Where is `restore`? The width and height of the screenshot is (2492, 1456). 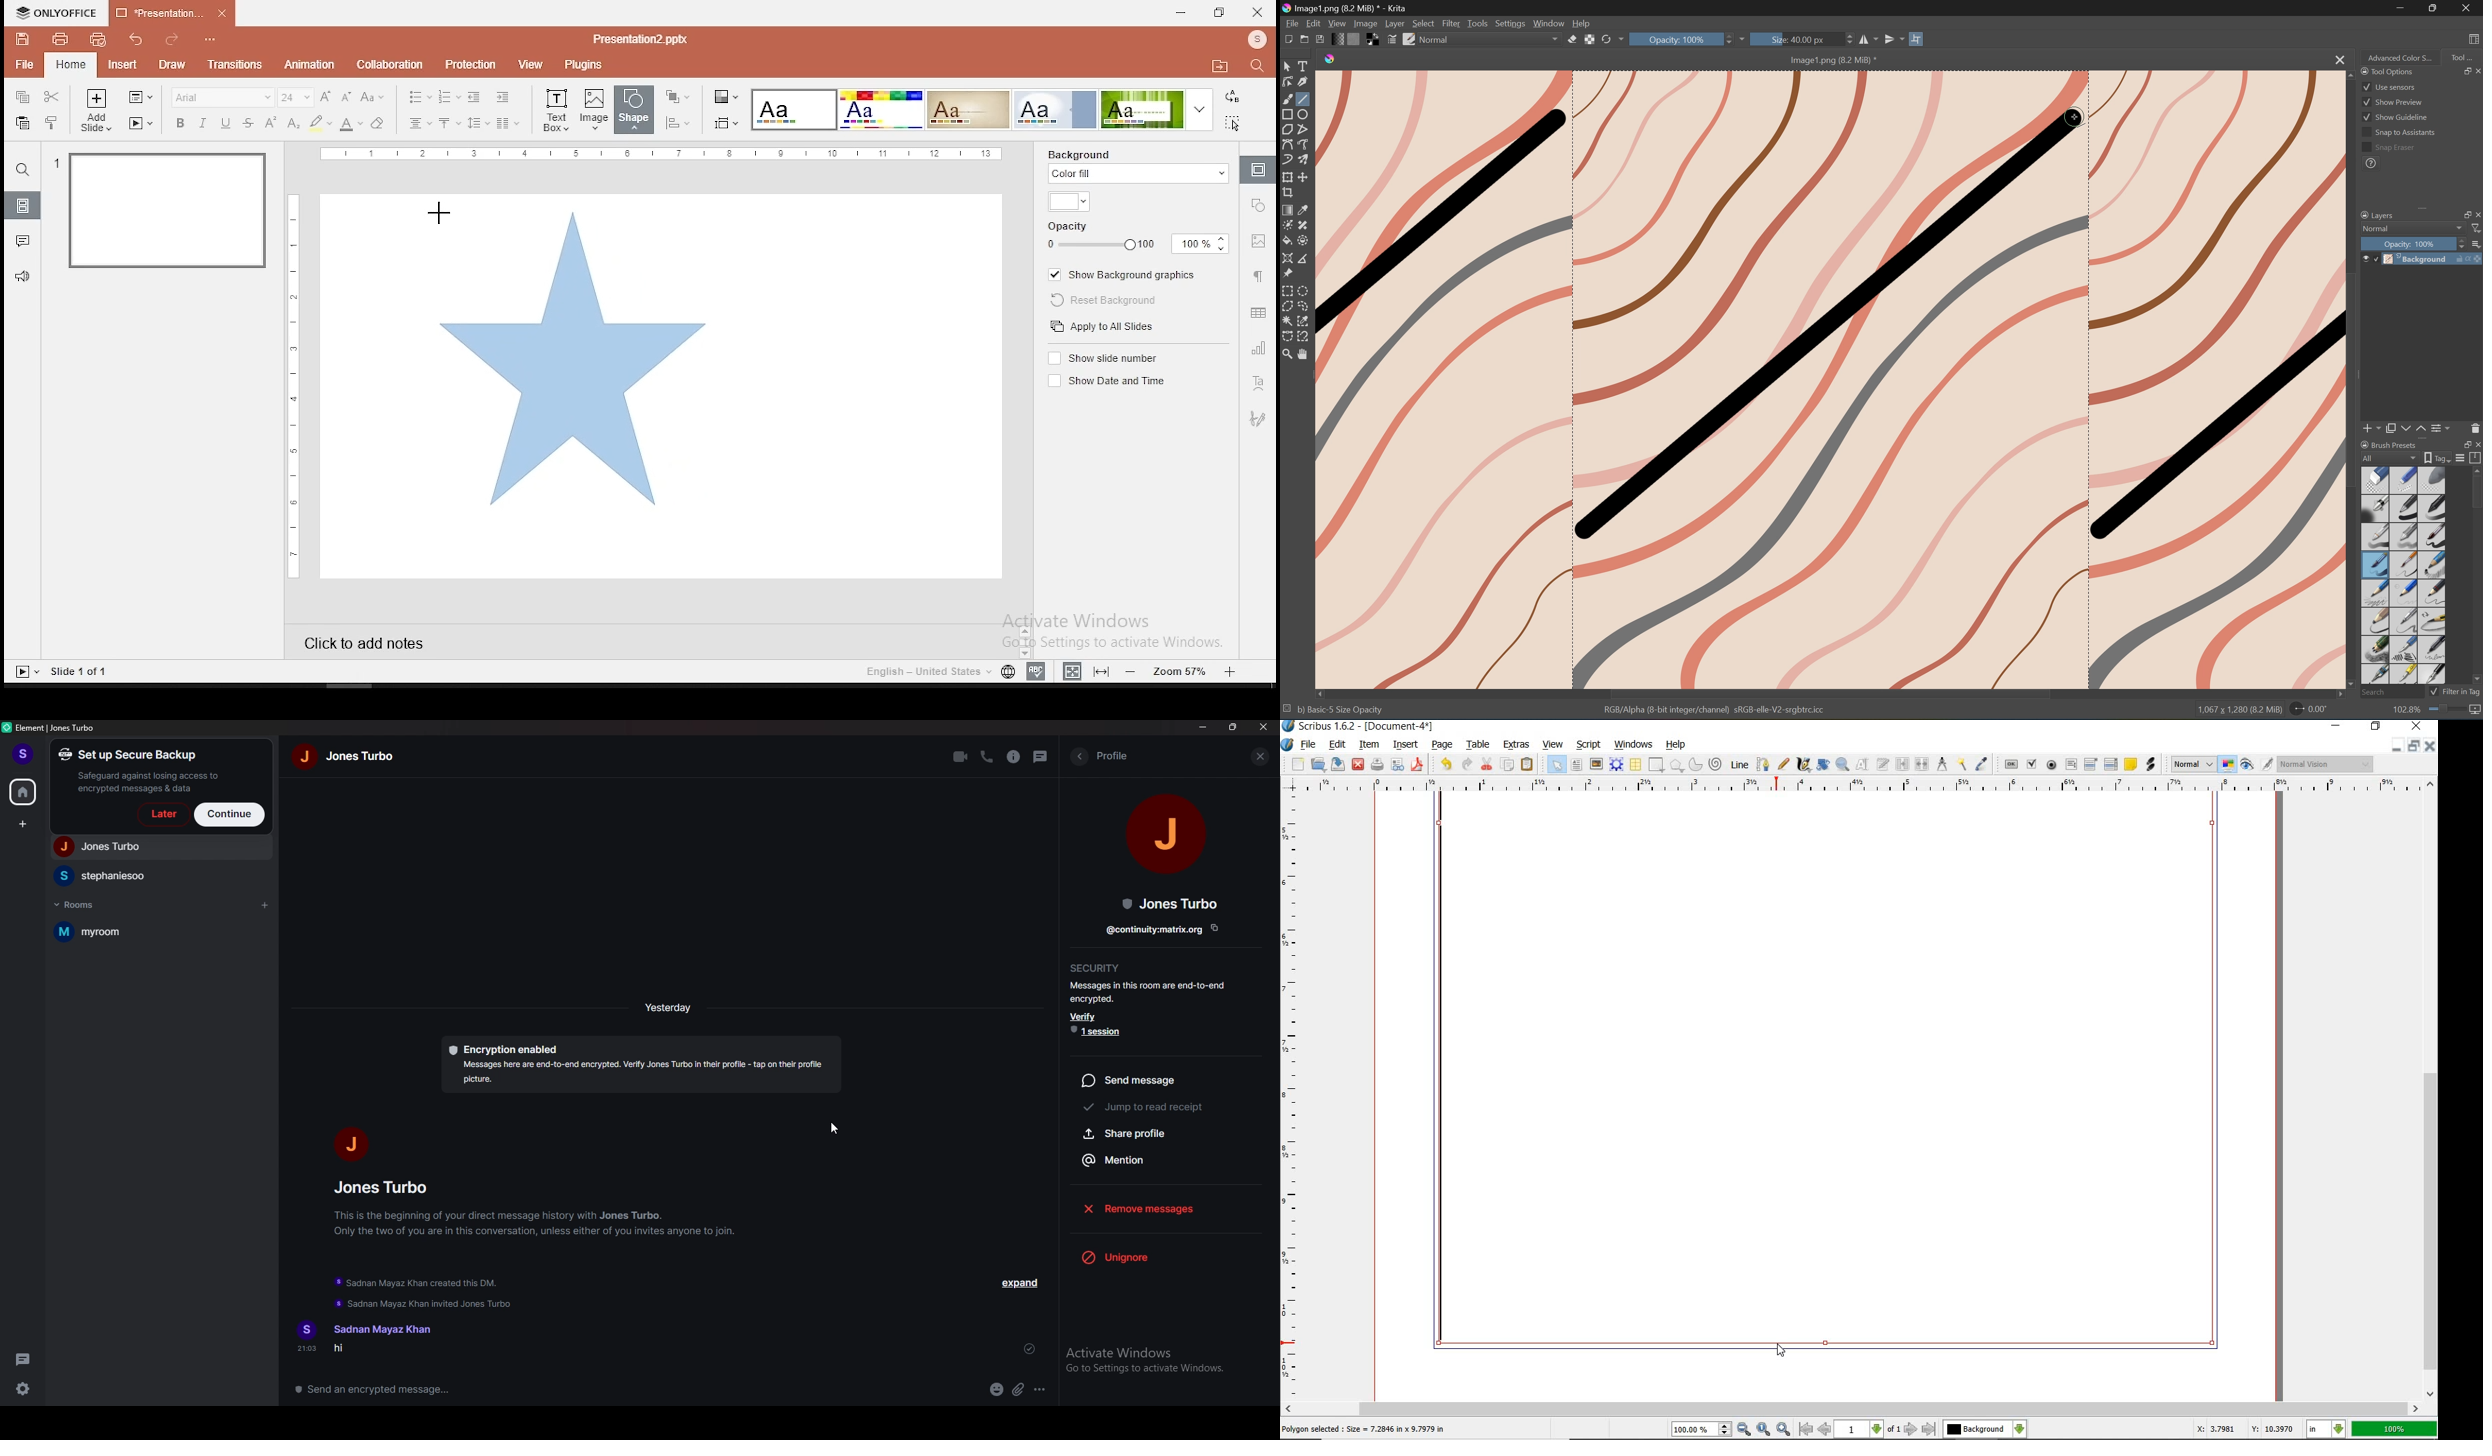 restore is located at coordinates (2414, 746).